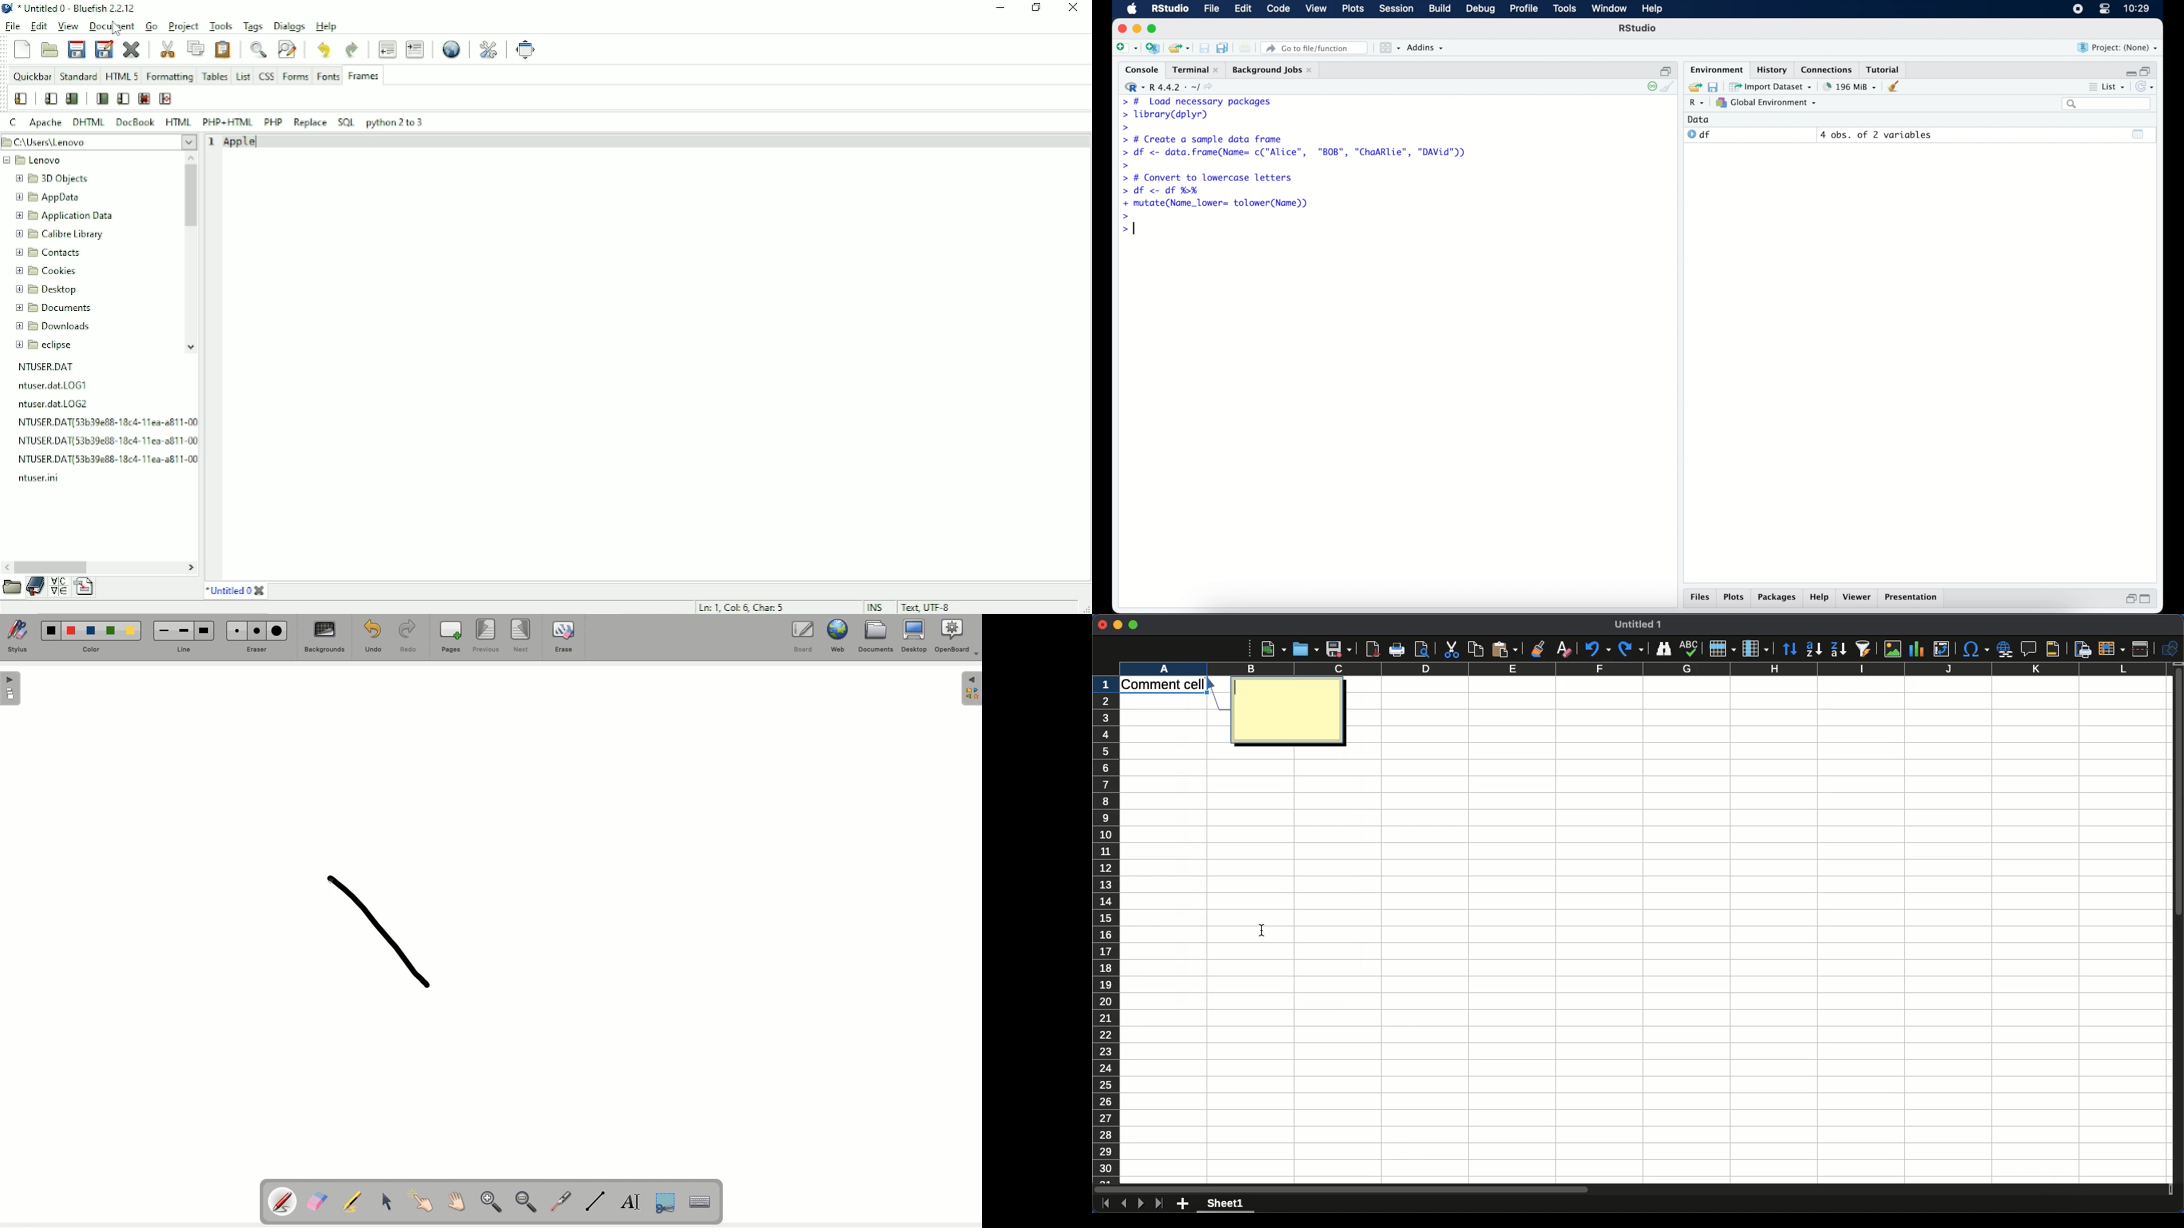 This screenshot has width=2184, height=1232. What do you see at coordinates (49, 478) in the screenshot?
I see `file` at bounding box center [49, 478].